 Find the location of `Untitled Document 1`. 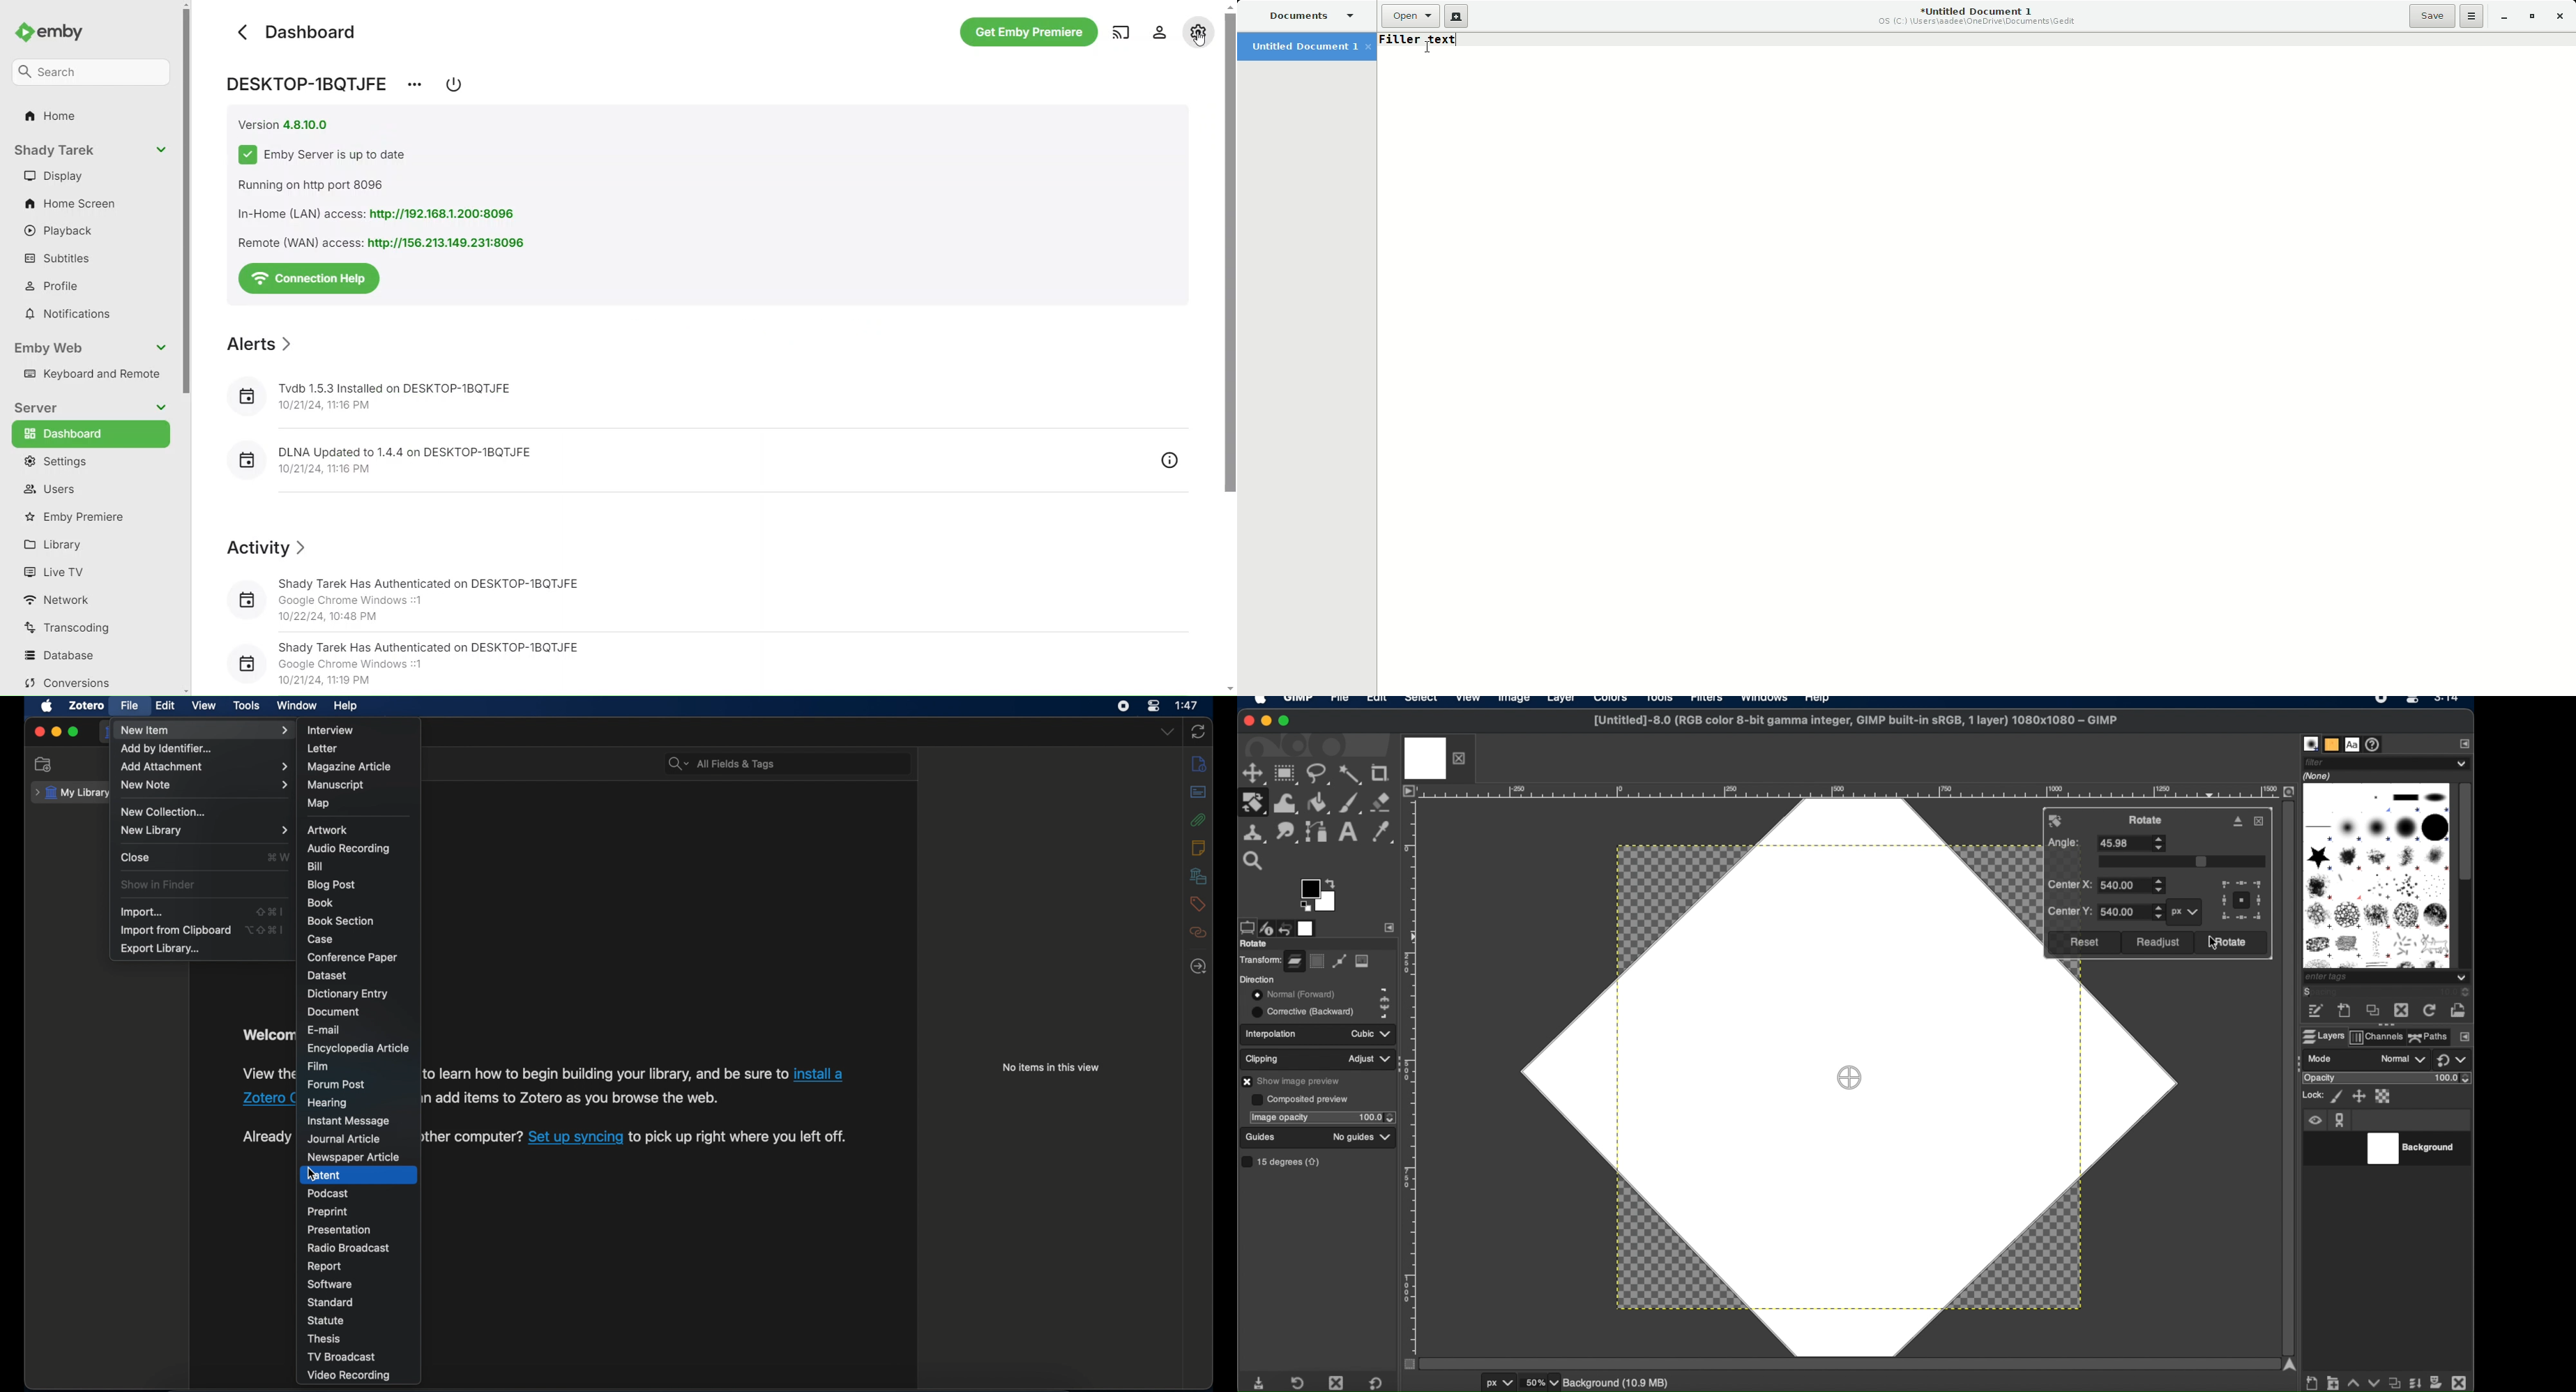

Untitled Document 1 is located at coordinates (1978, 17).